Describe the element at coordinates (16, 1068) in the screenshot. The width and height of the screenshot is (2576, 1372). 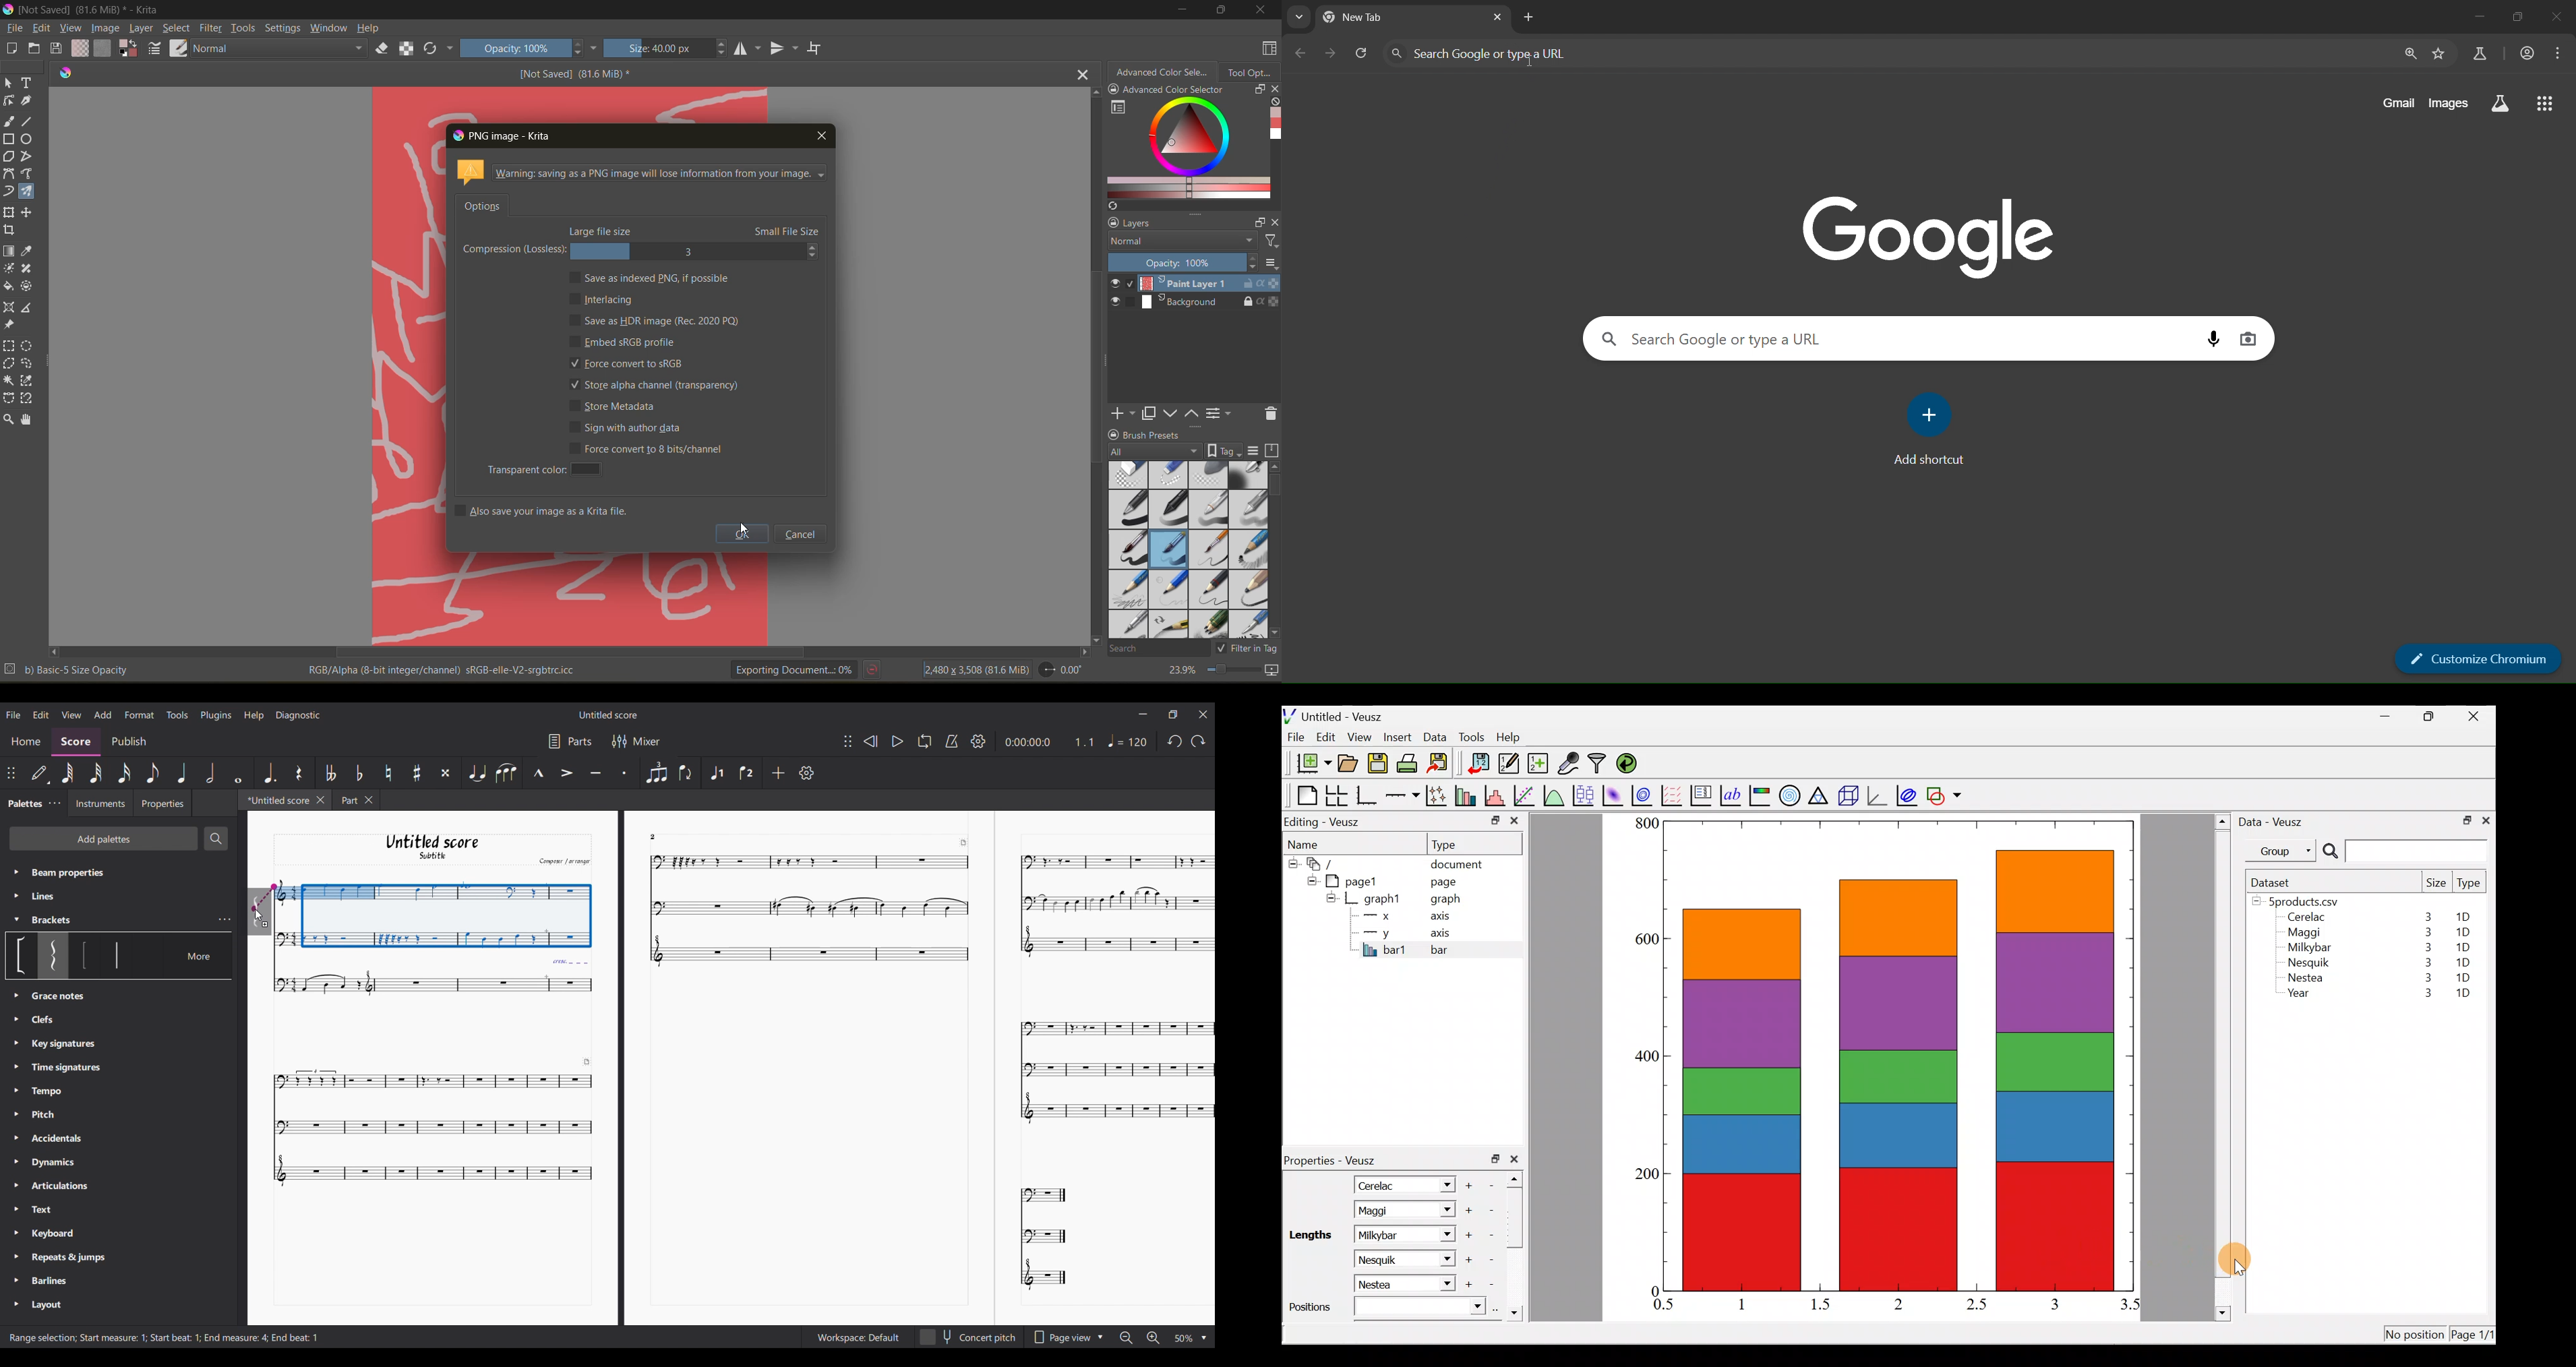
I see `` at that location.